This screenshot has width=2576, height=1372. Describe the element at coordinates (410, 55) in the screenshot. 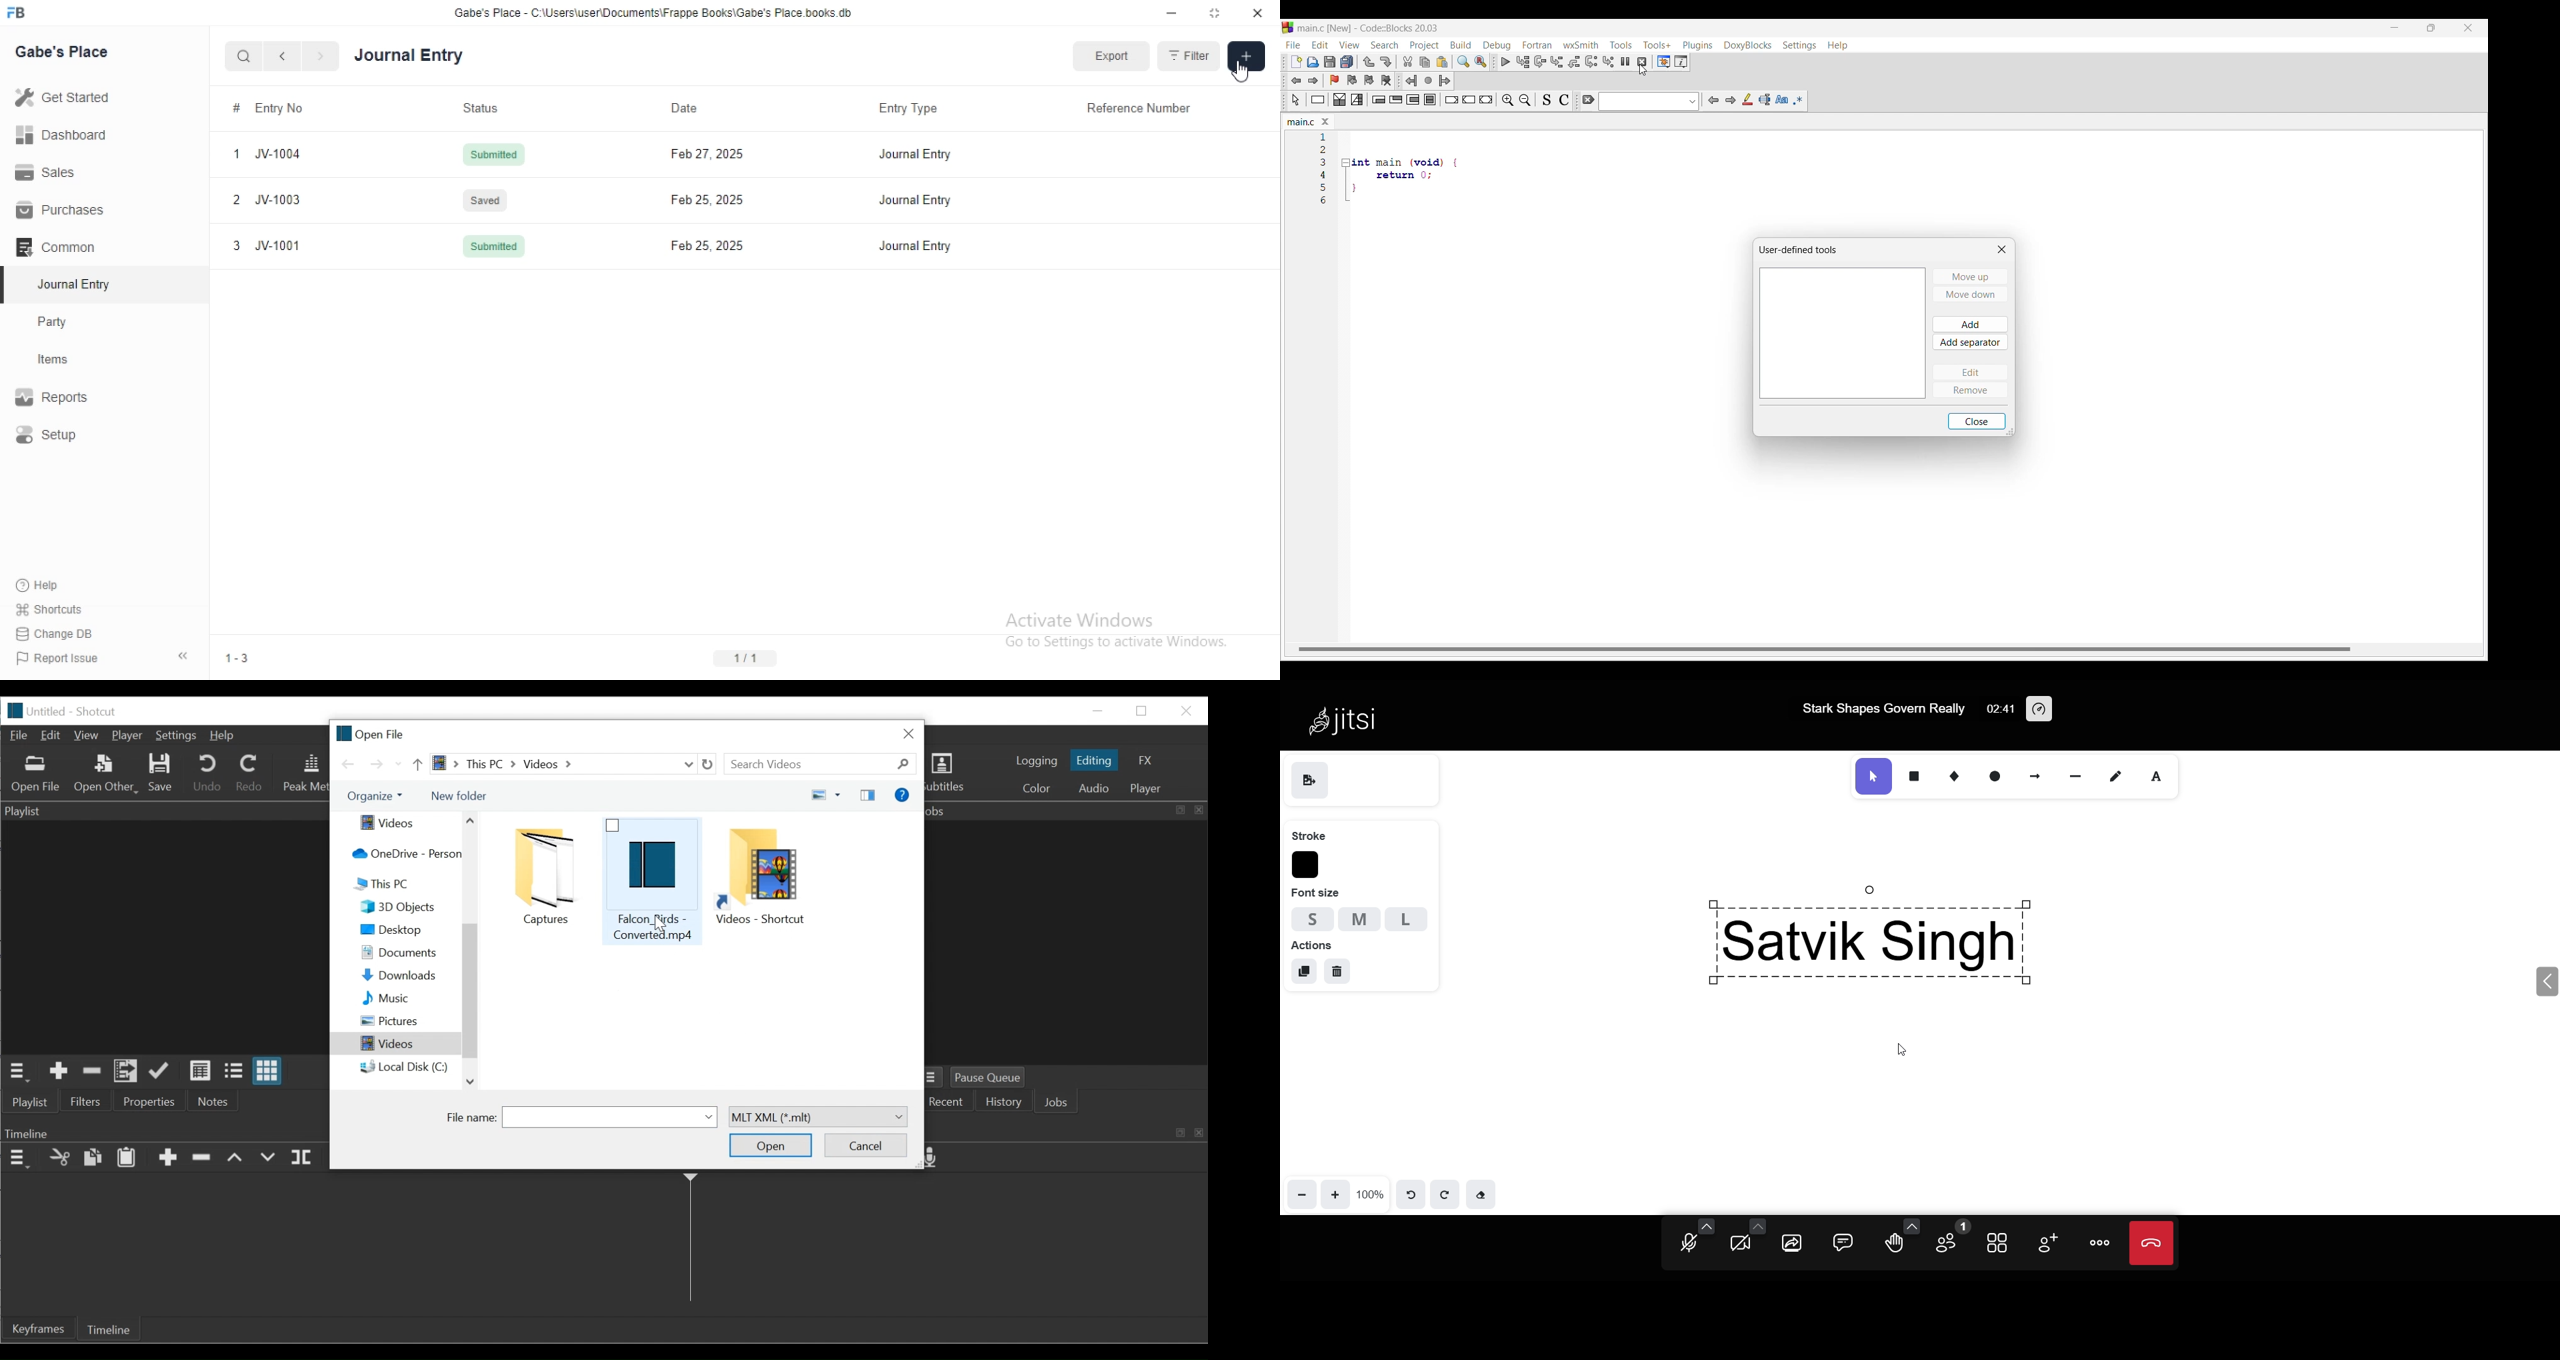

I see `Journal Entry` at that location.